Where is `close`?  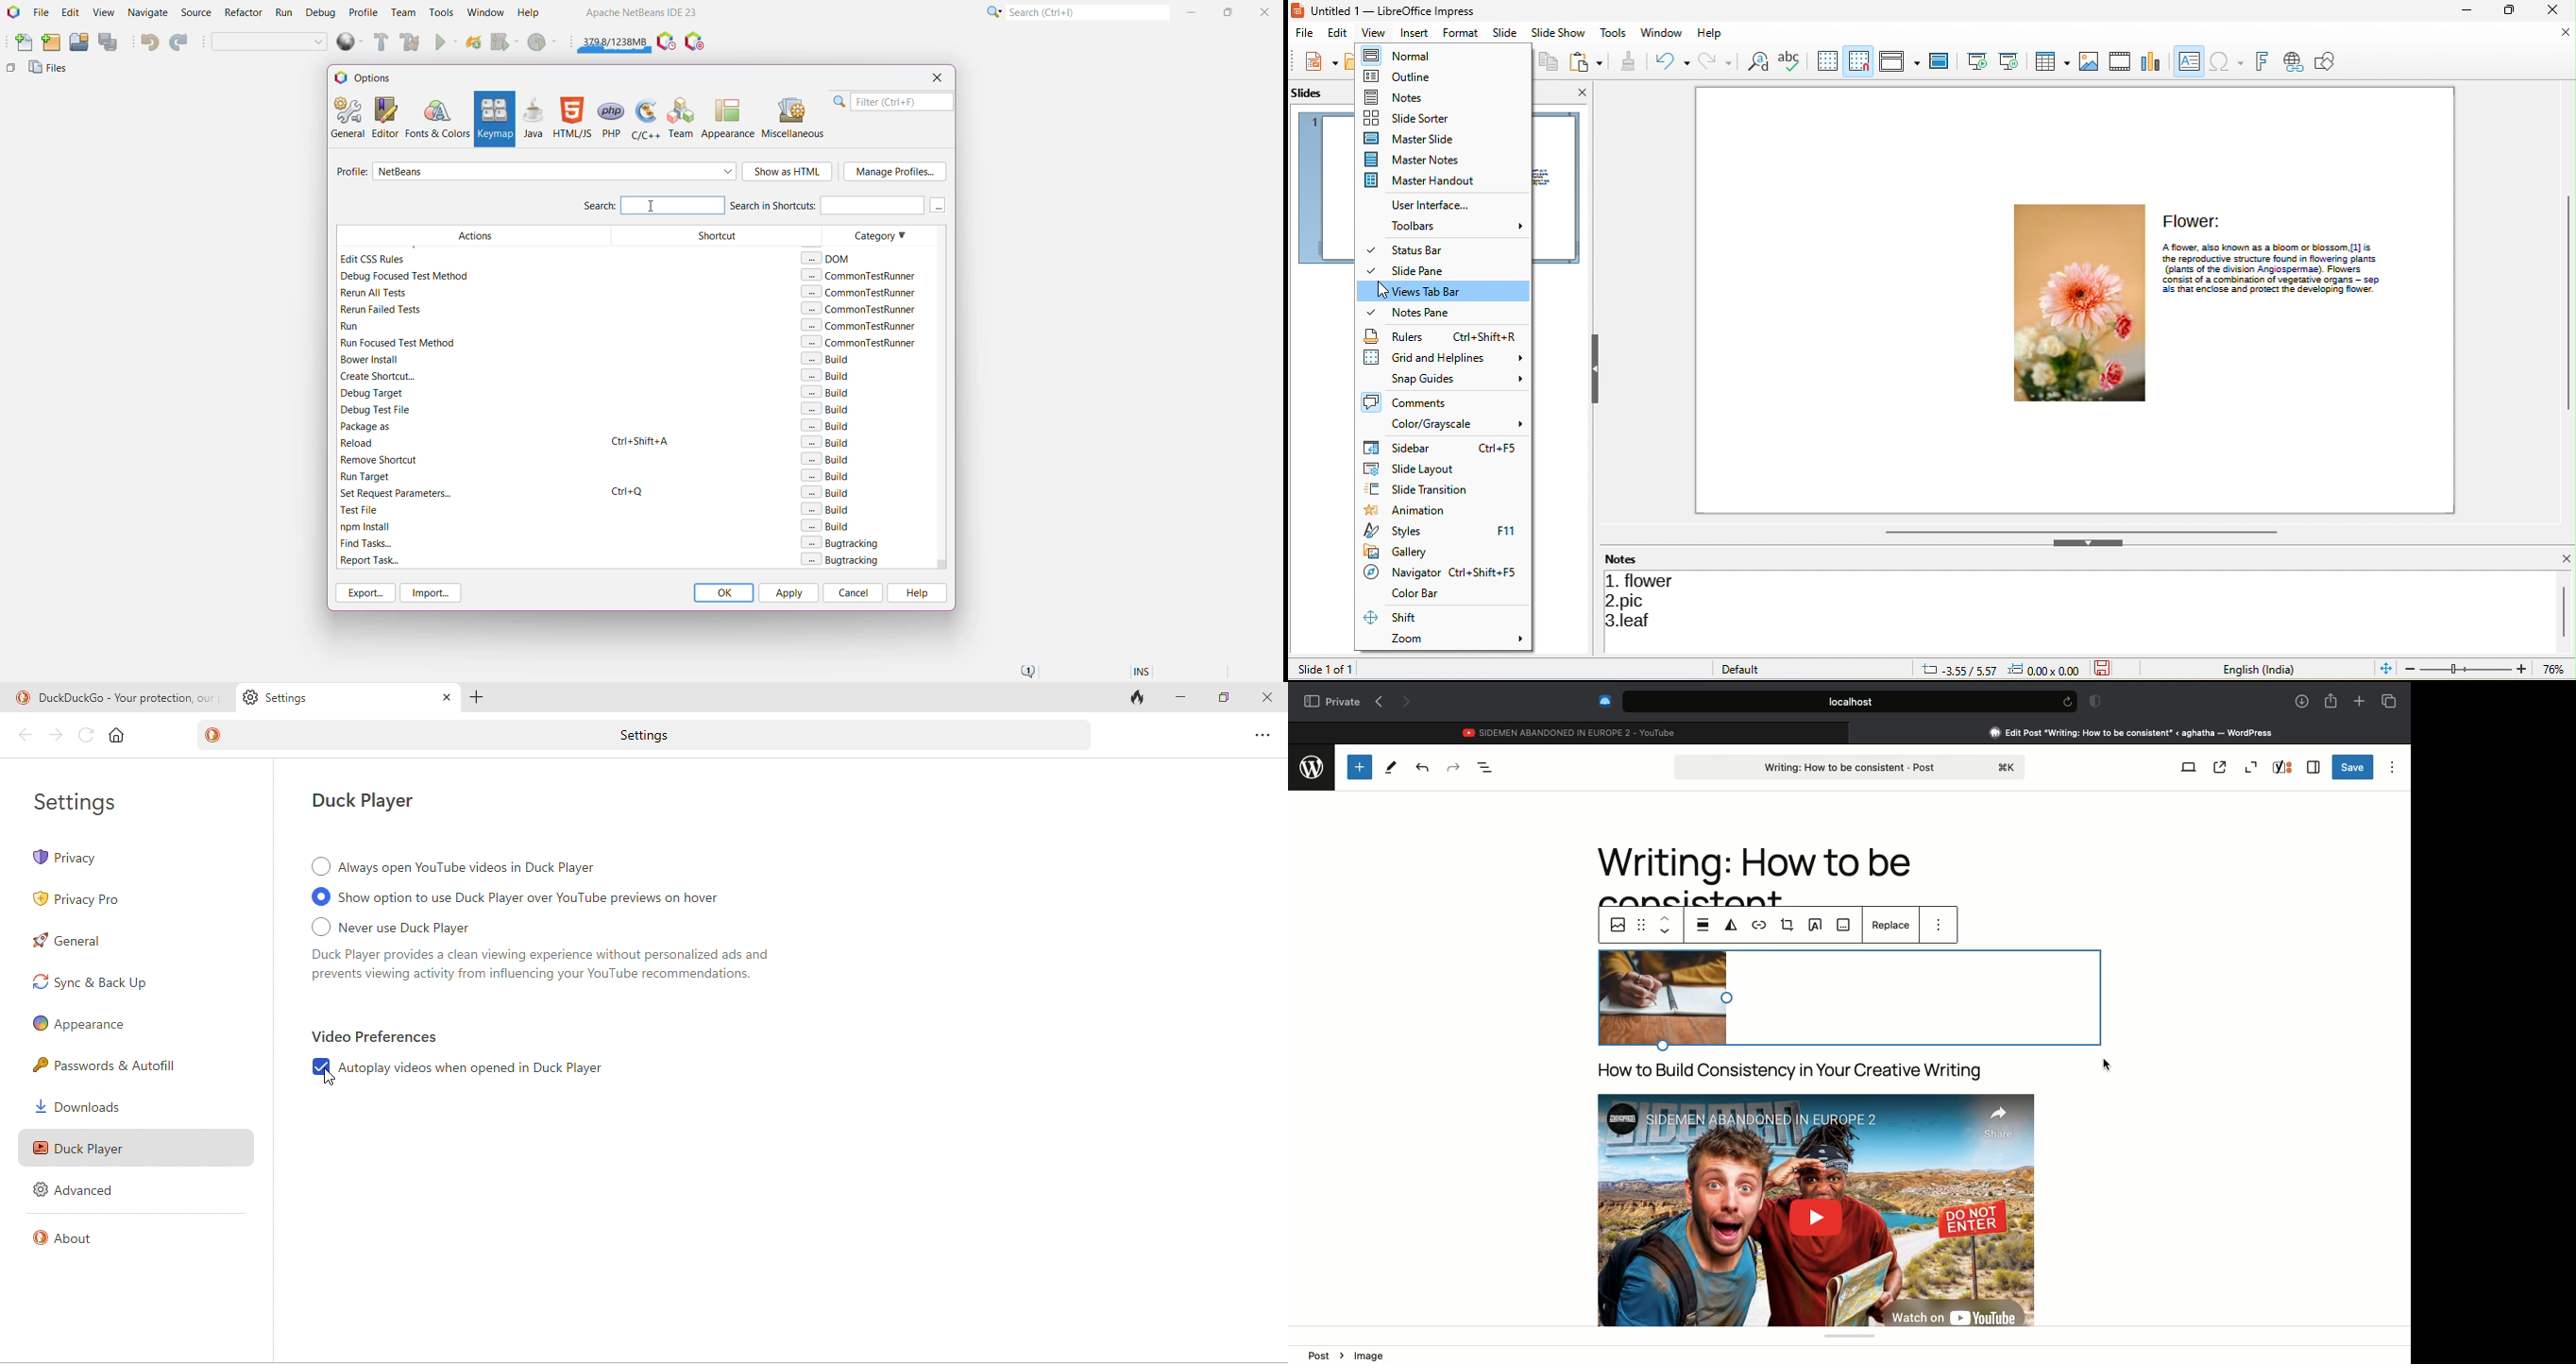
close is located at coordinates (2566, 33).